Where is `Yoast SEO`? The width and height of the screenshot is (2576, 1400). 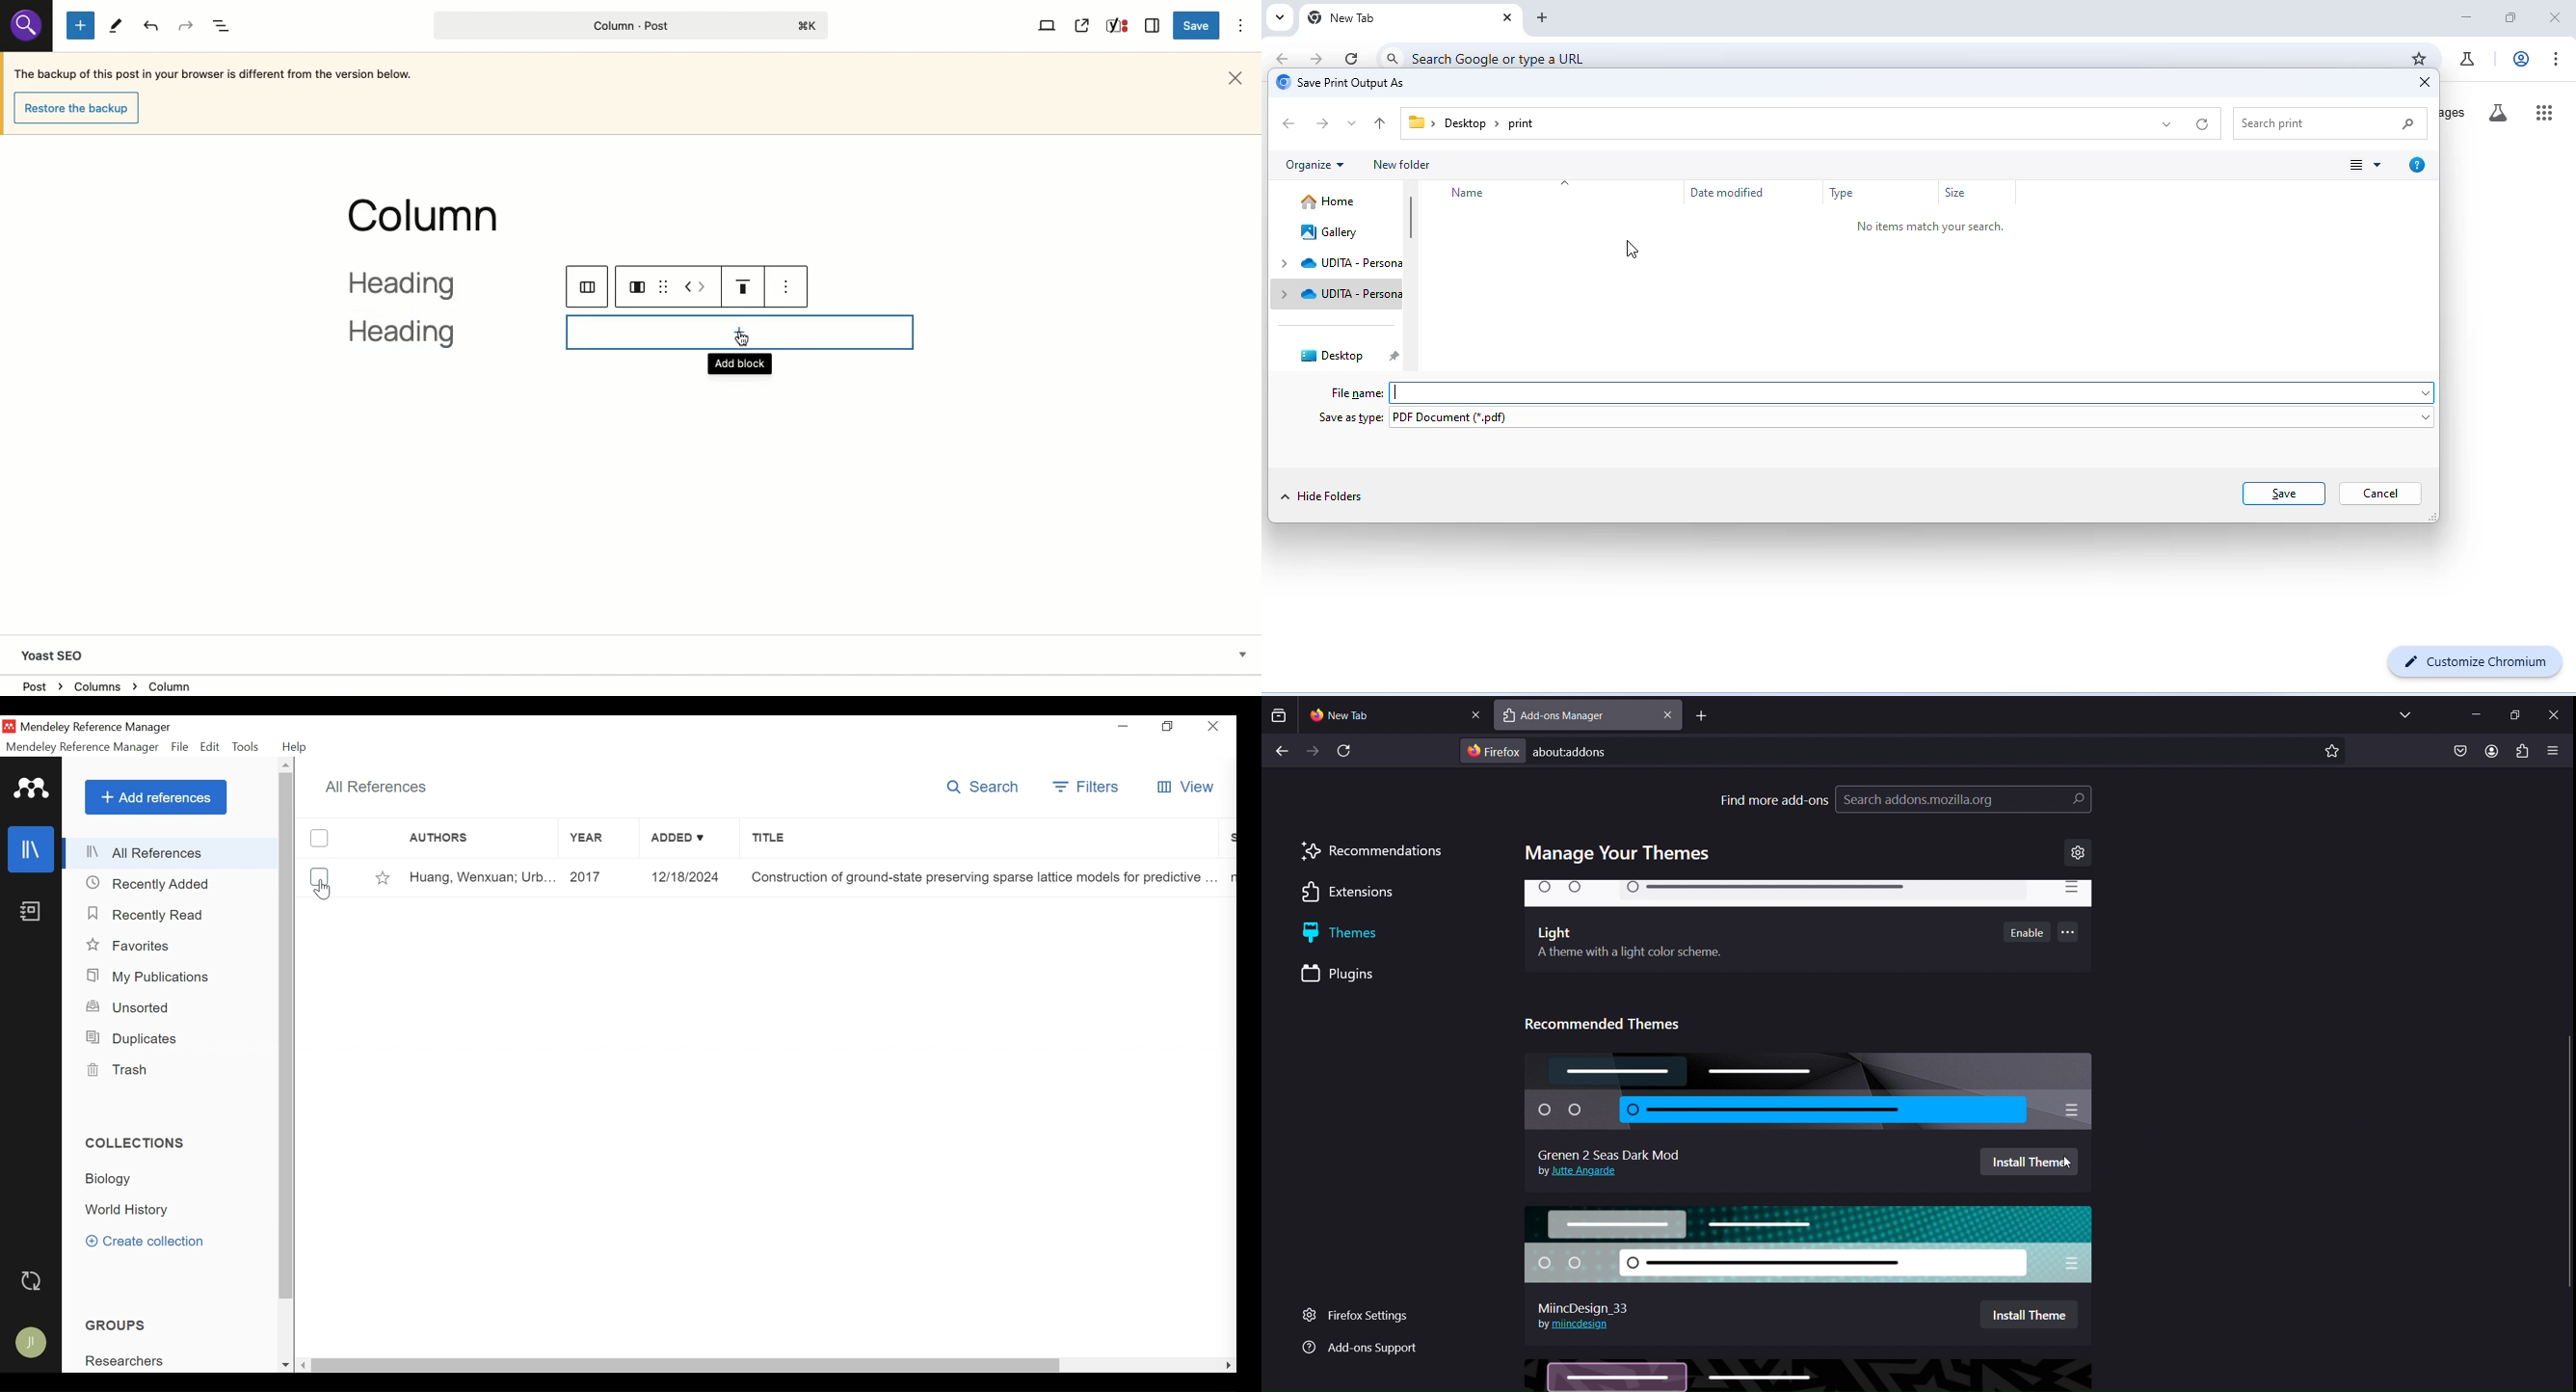 Yoast SEO is located at coordinates (60, 656).